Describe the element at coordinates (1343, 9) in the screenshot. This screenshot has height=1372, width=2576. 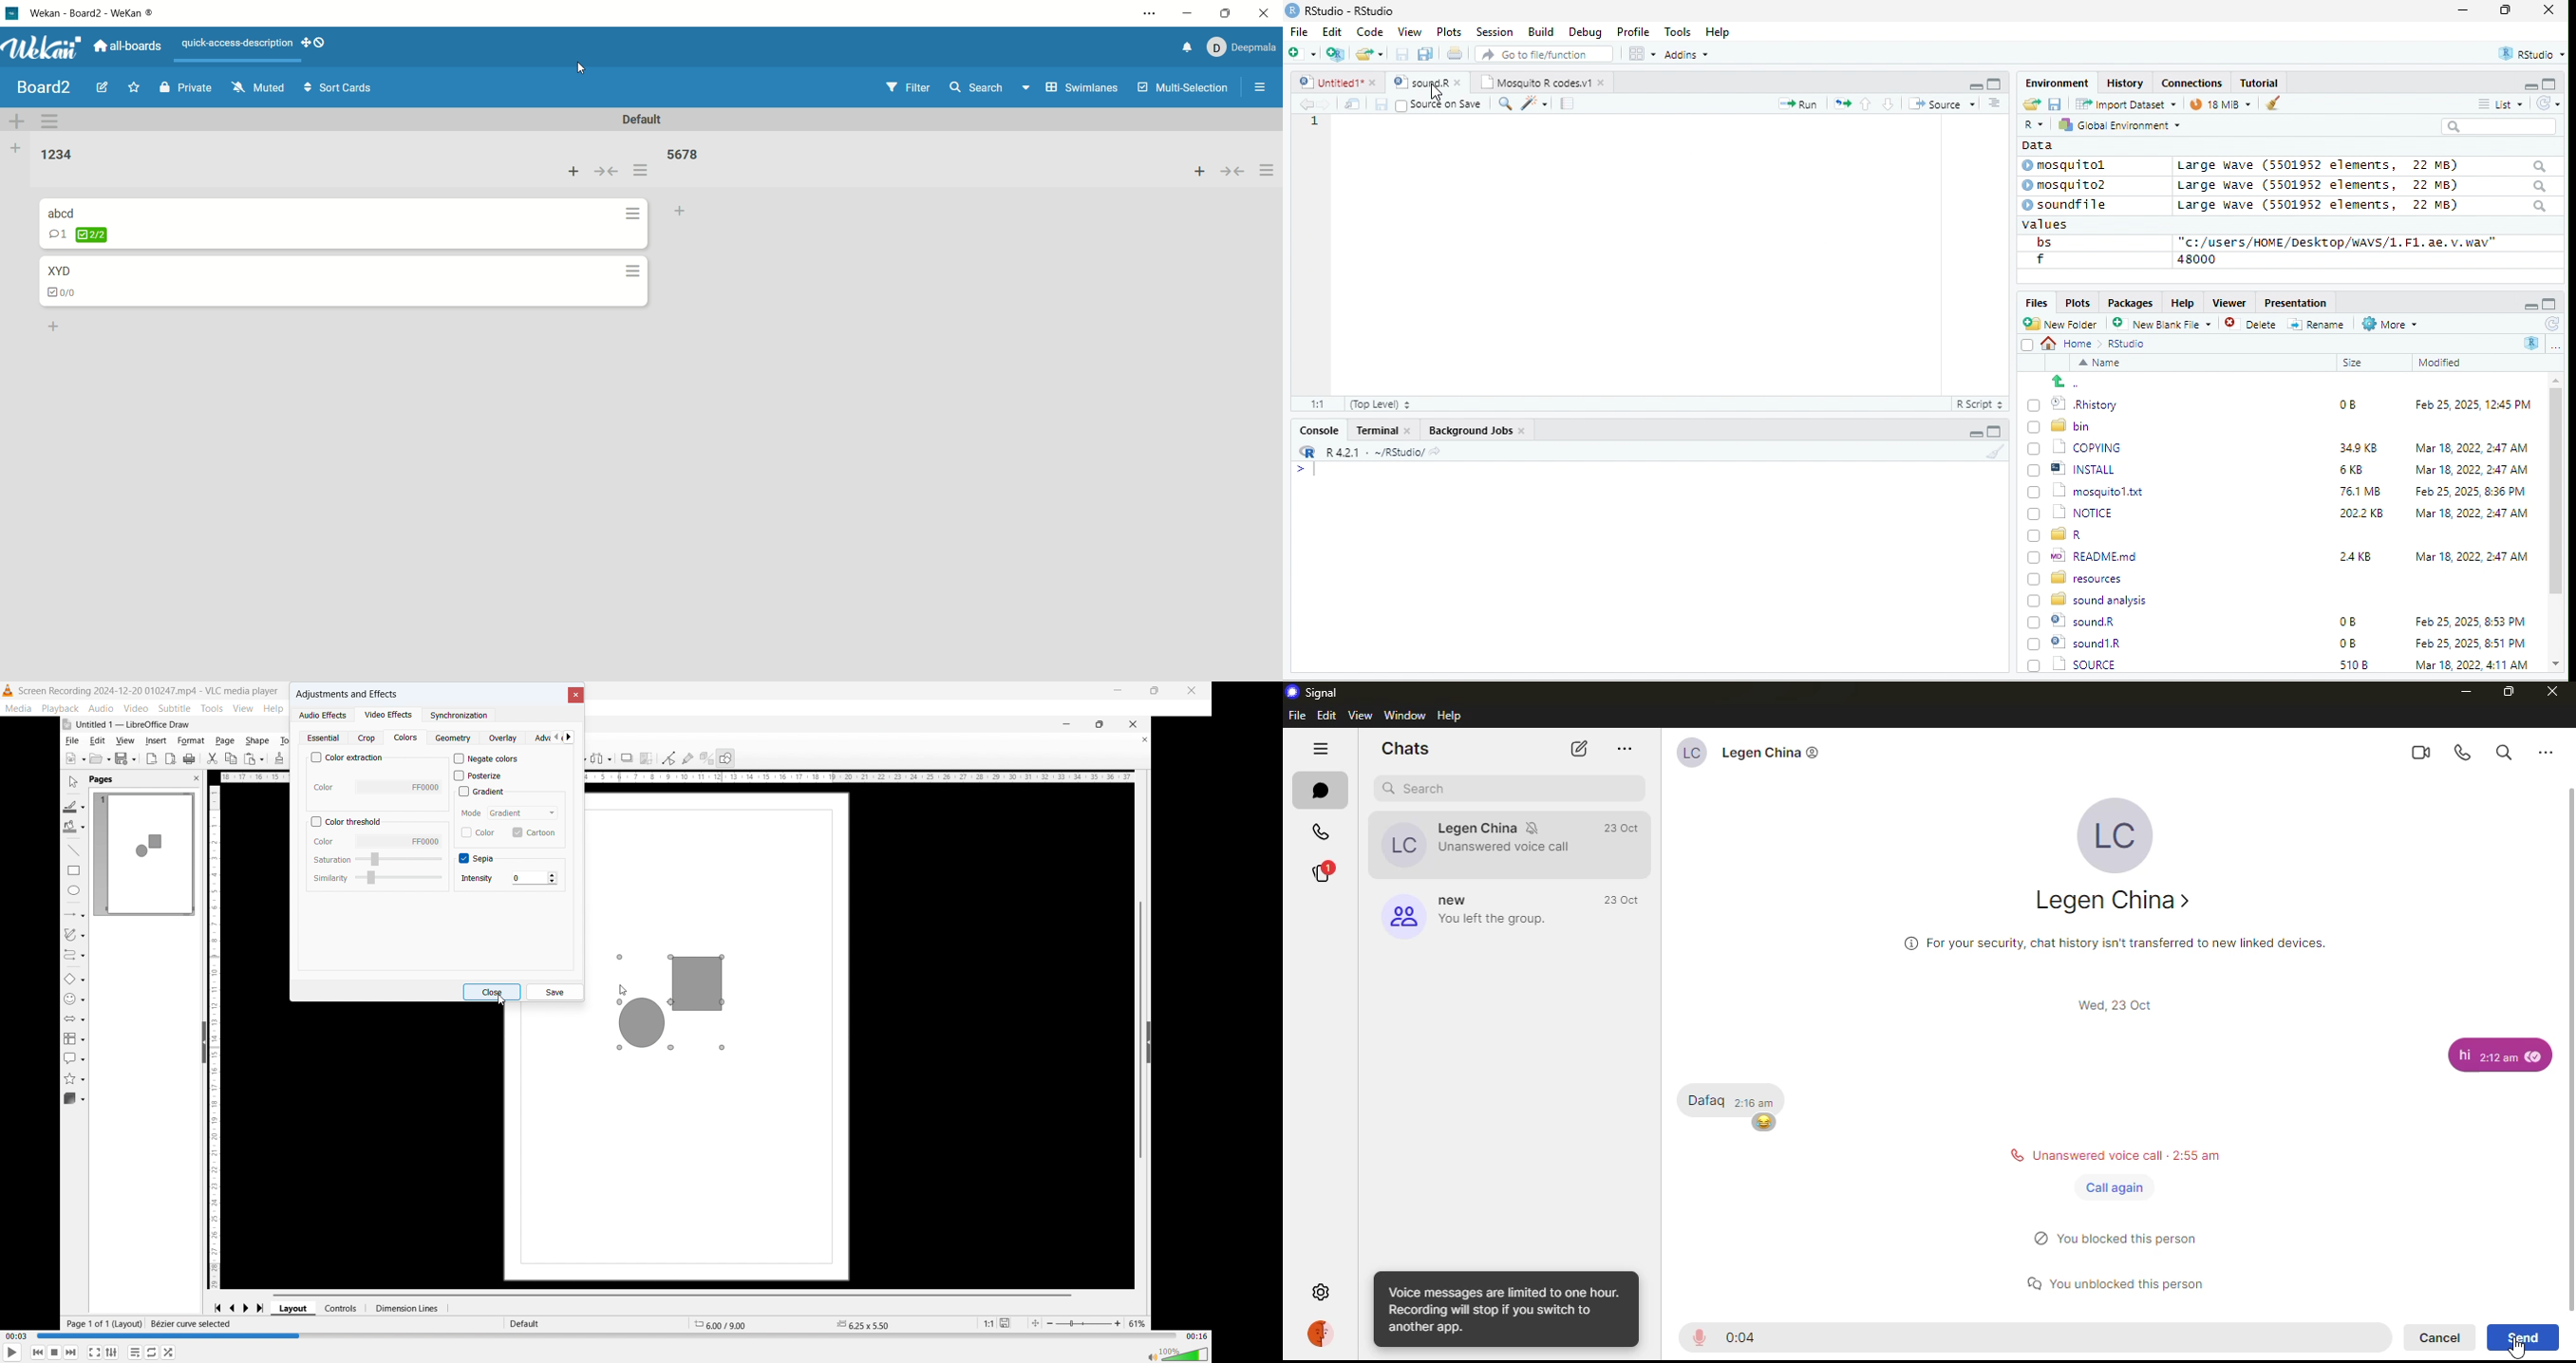
I see `RStudio` at that location.